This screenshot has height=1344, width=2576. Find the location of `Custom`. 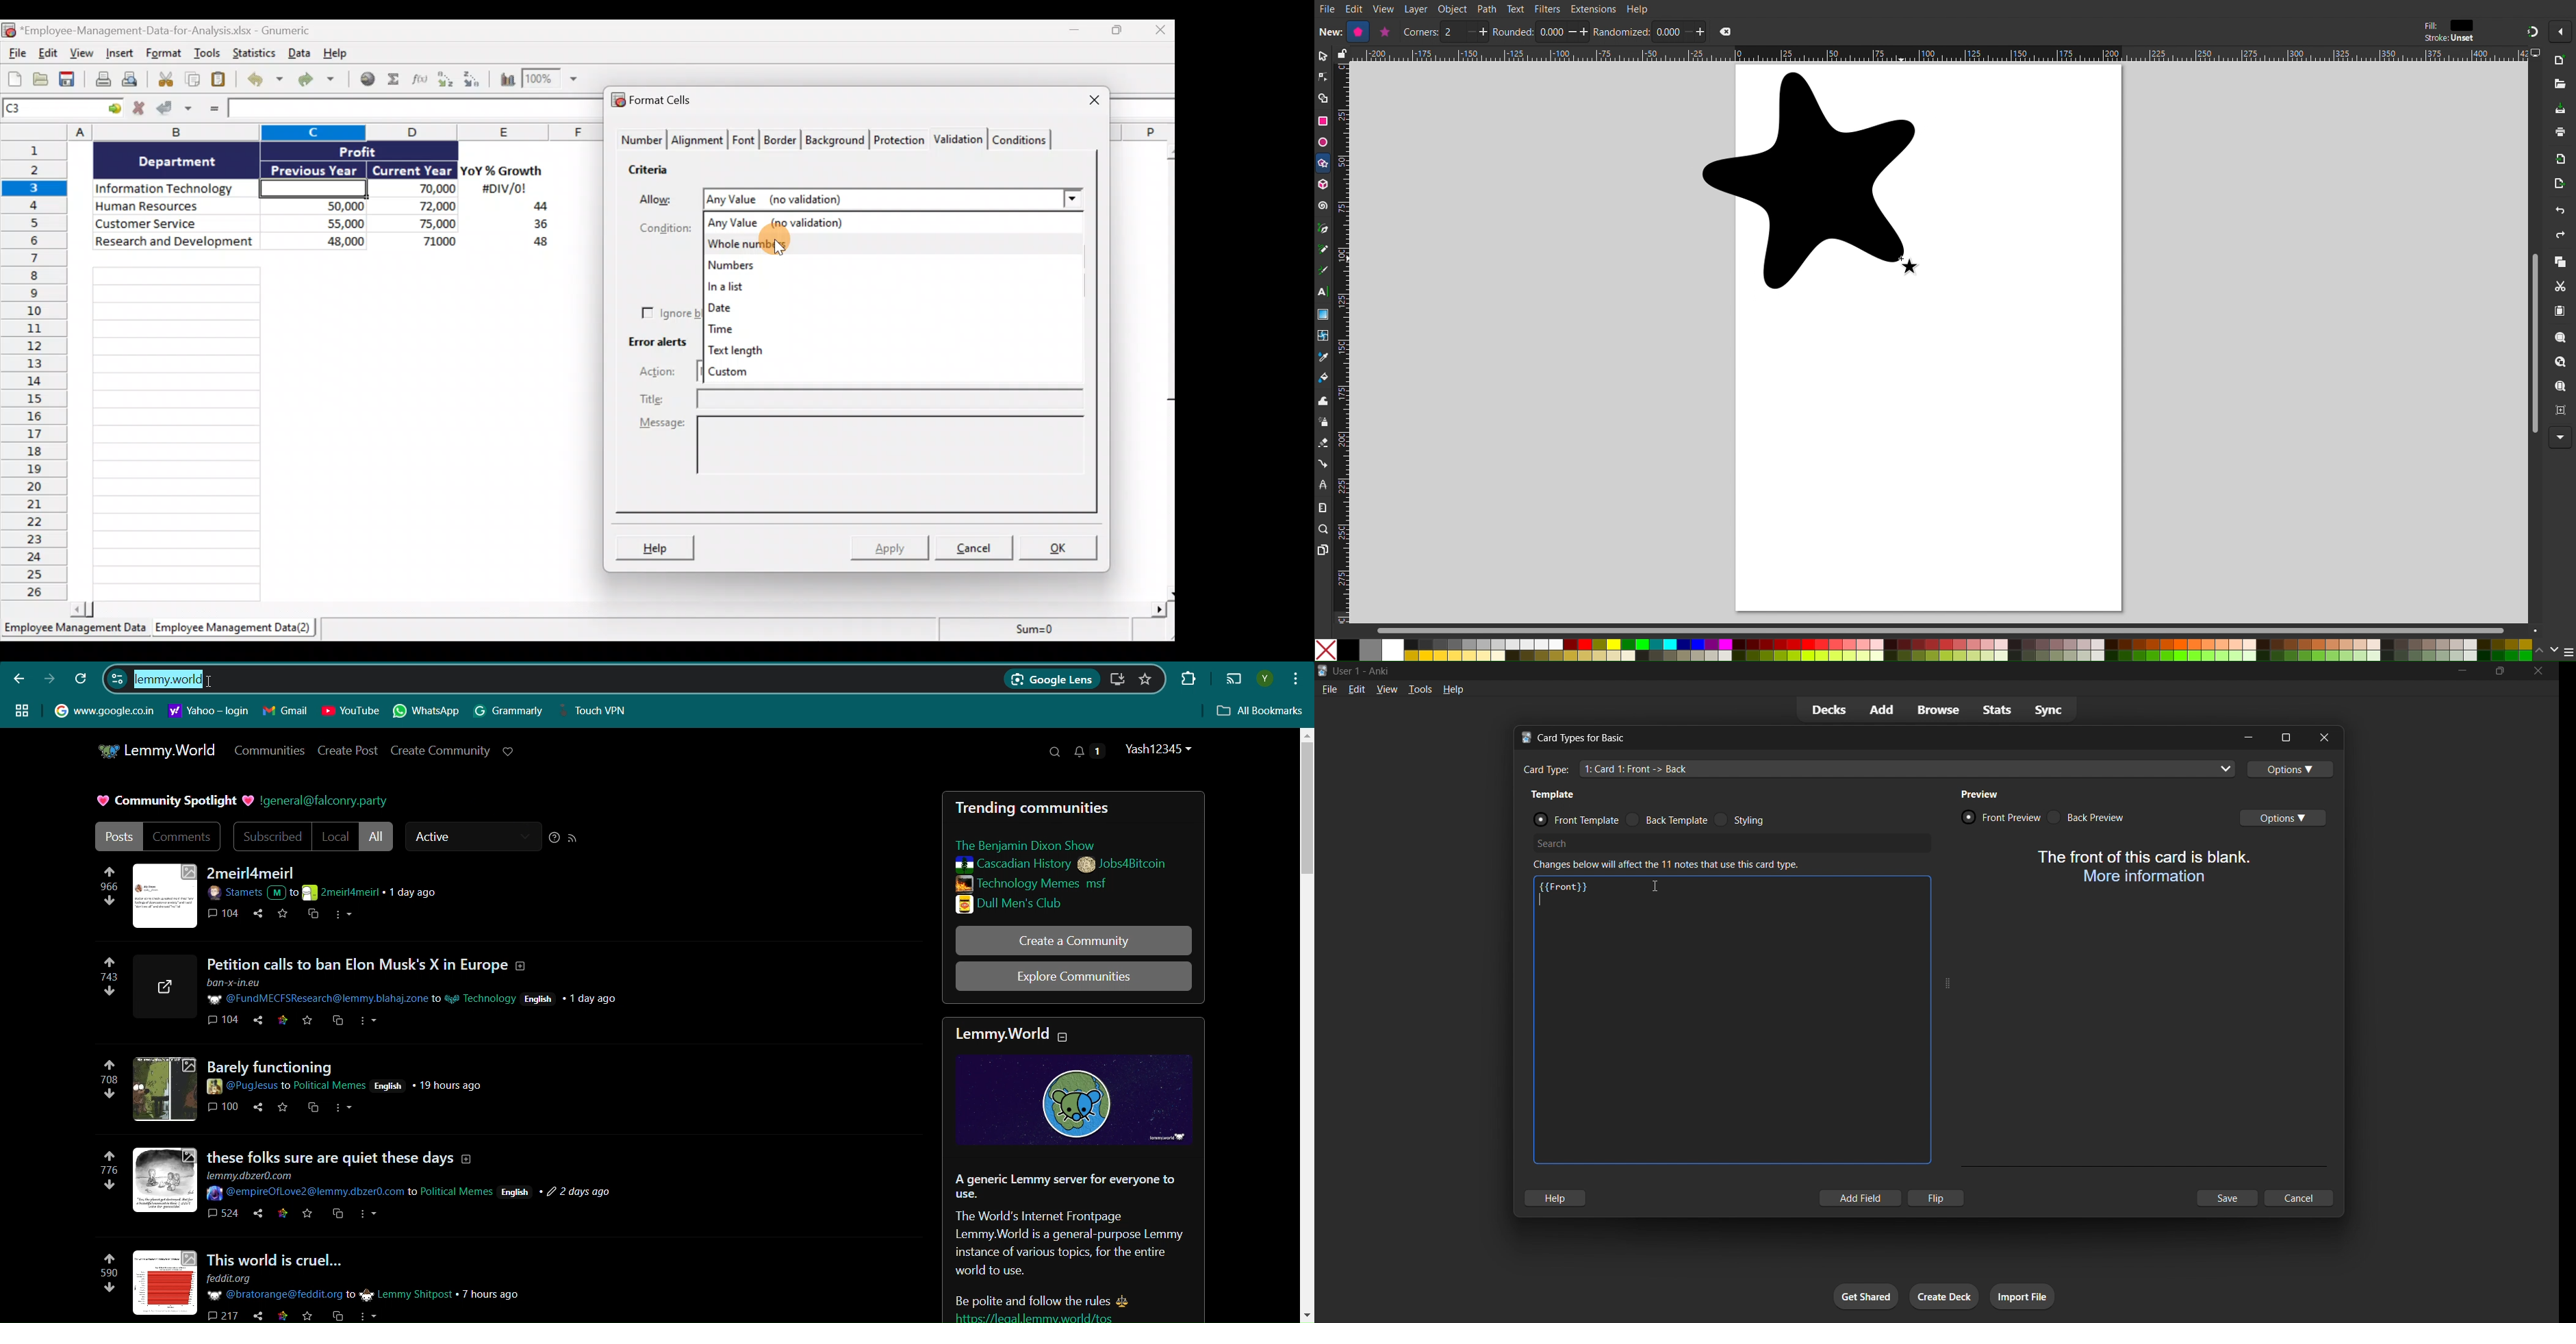

Custom is located at coordinates (896, 376).